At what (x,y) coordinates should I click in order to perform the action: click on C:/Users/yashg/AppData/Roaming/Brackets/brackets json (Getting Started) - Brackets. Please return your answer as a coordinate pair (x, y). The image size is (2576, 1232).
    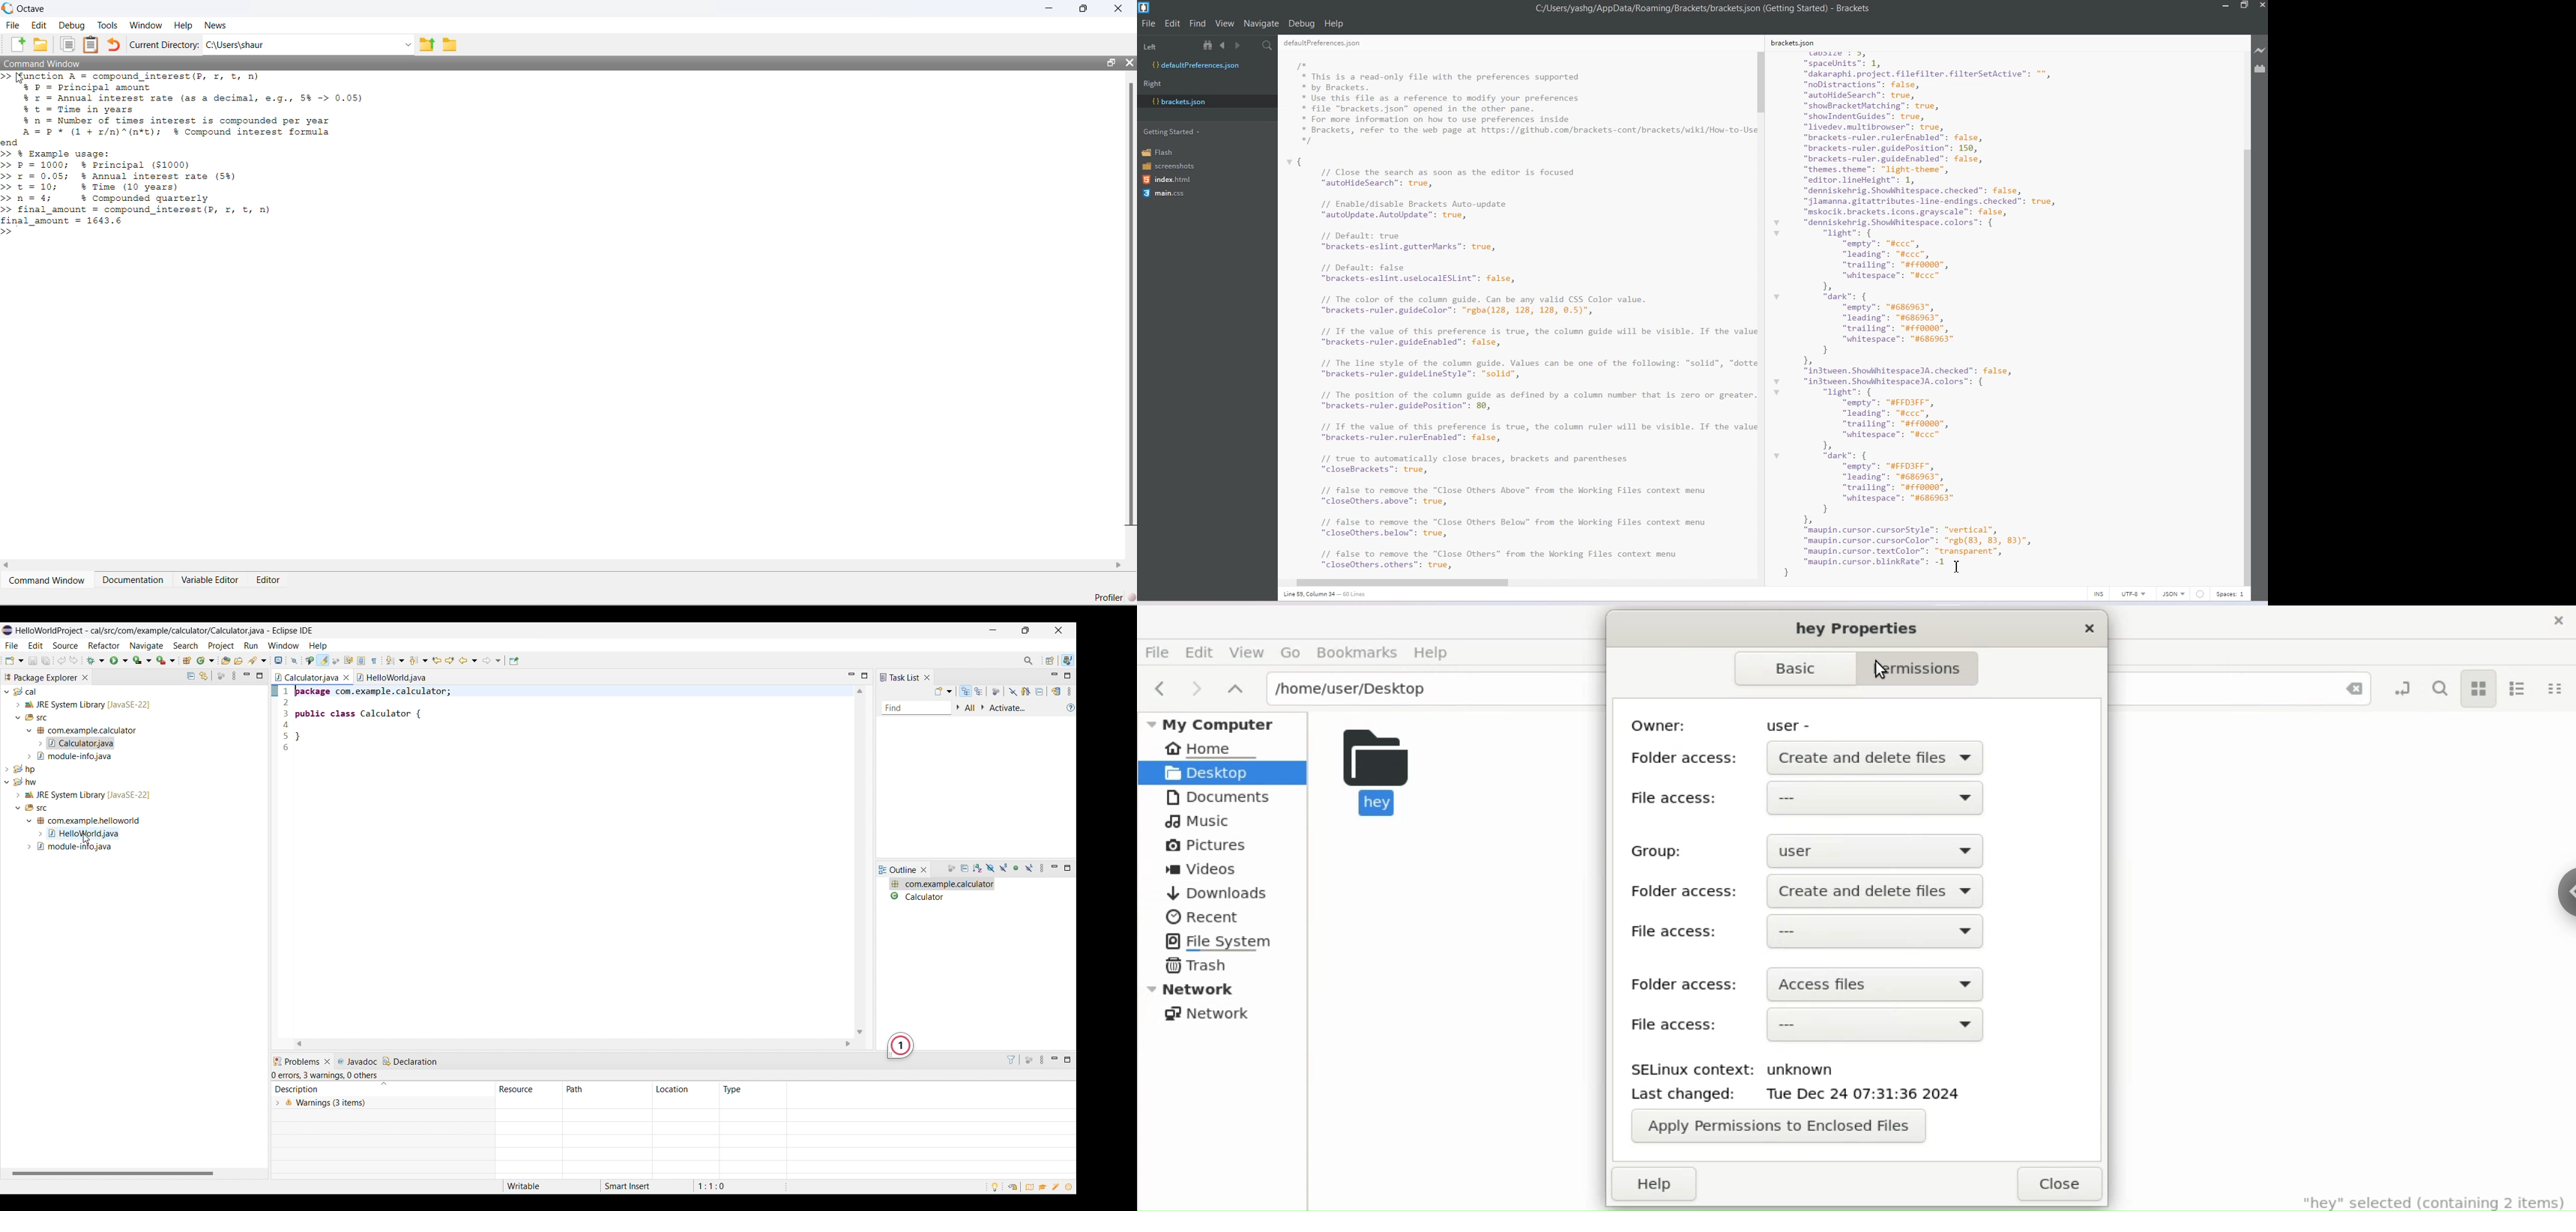
    Looking at the image, I should click on (1704, 8).